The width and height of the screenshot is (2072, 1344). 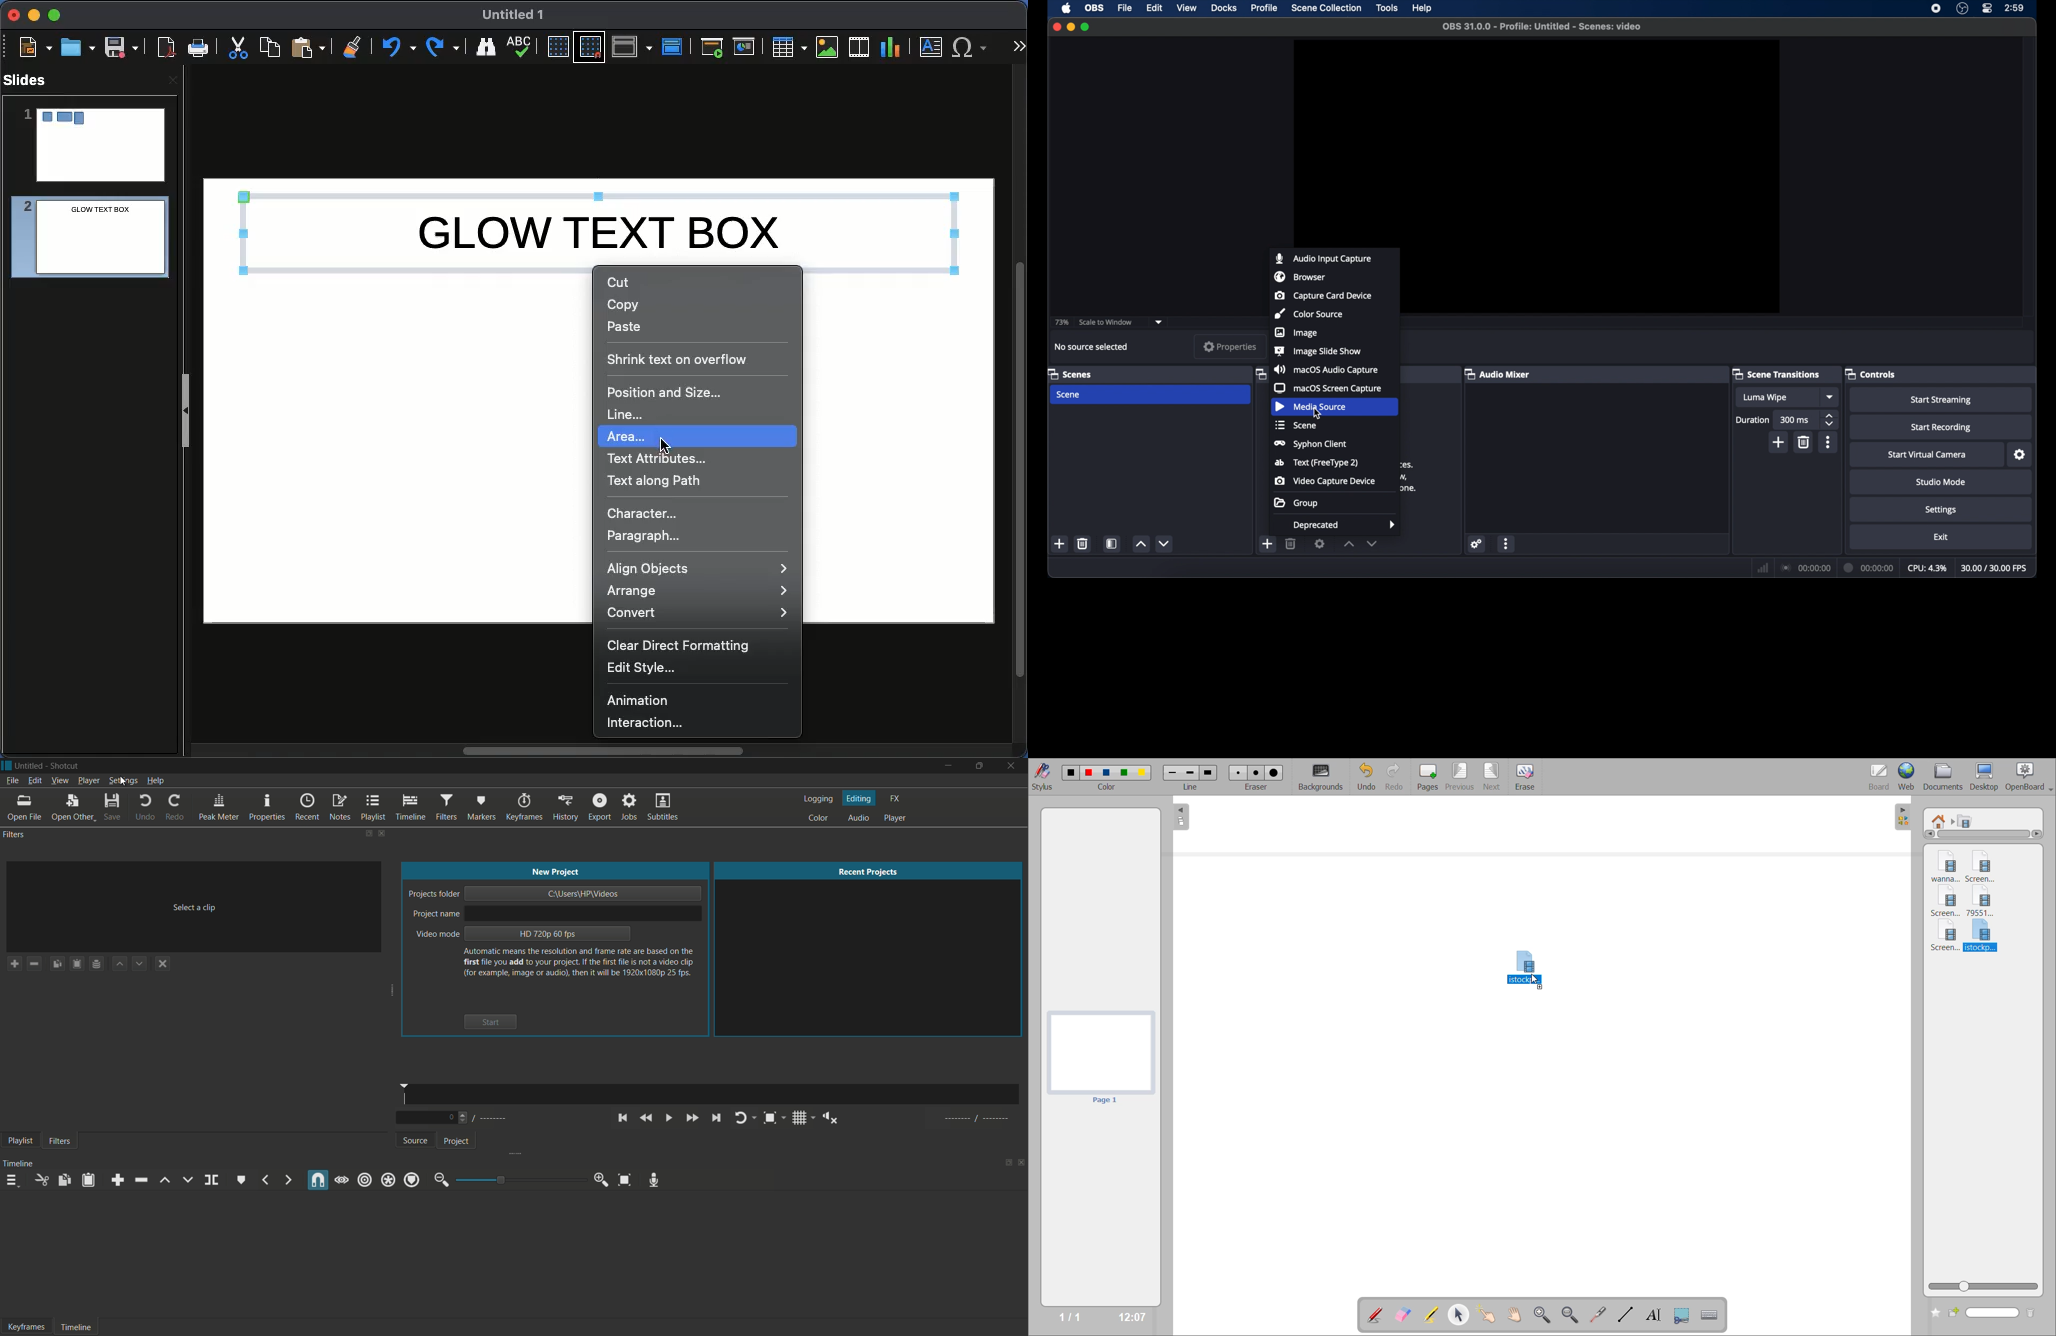 I want to click on player menu, so click(x=87, y=781).